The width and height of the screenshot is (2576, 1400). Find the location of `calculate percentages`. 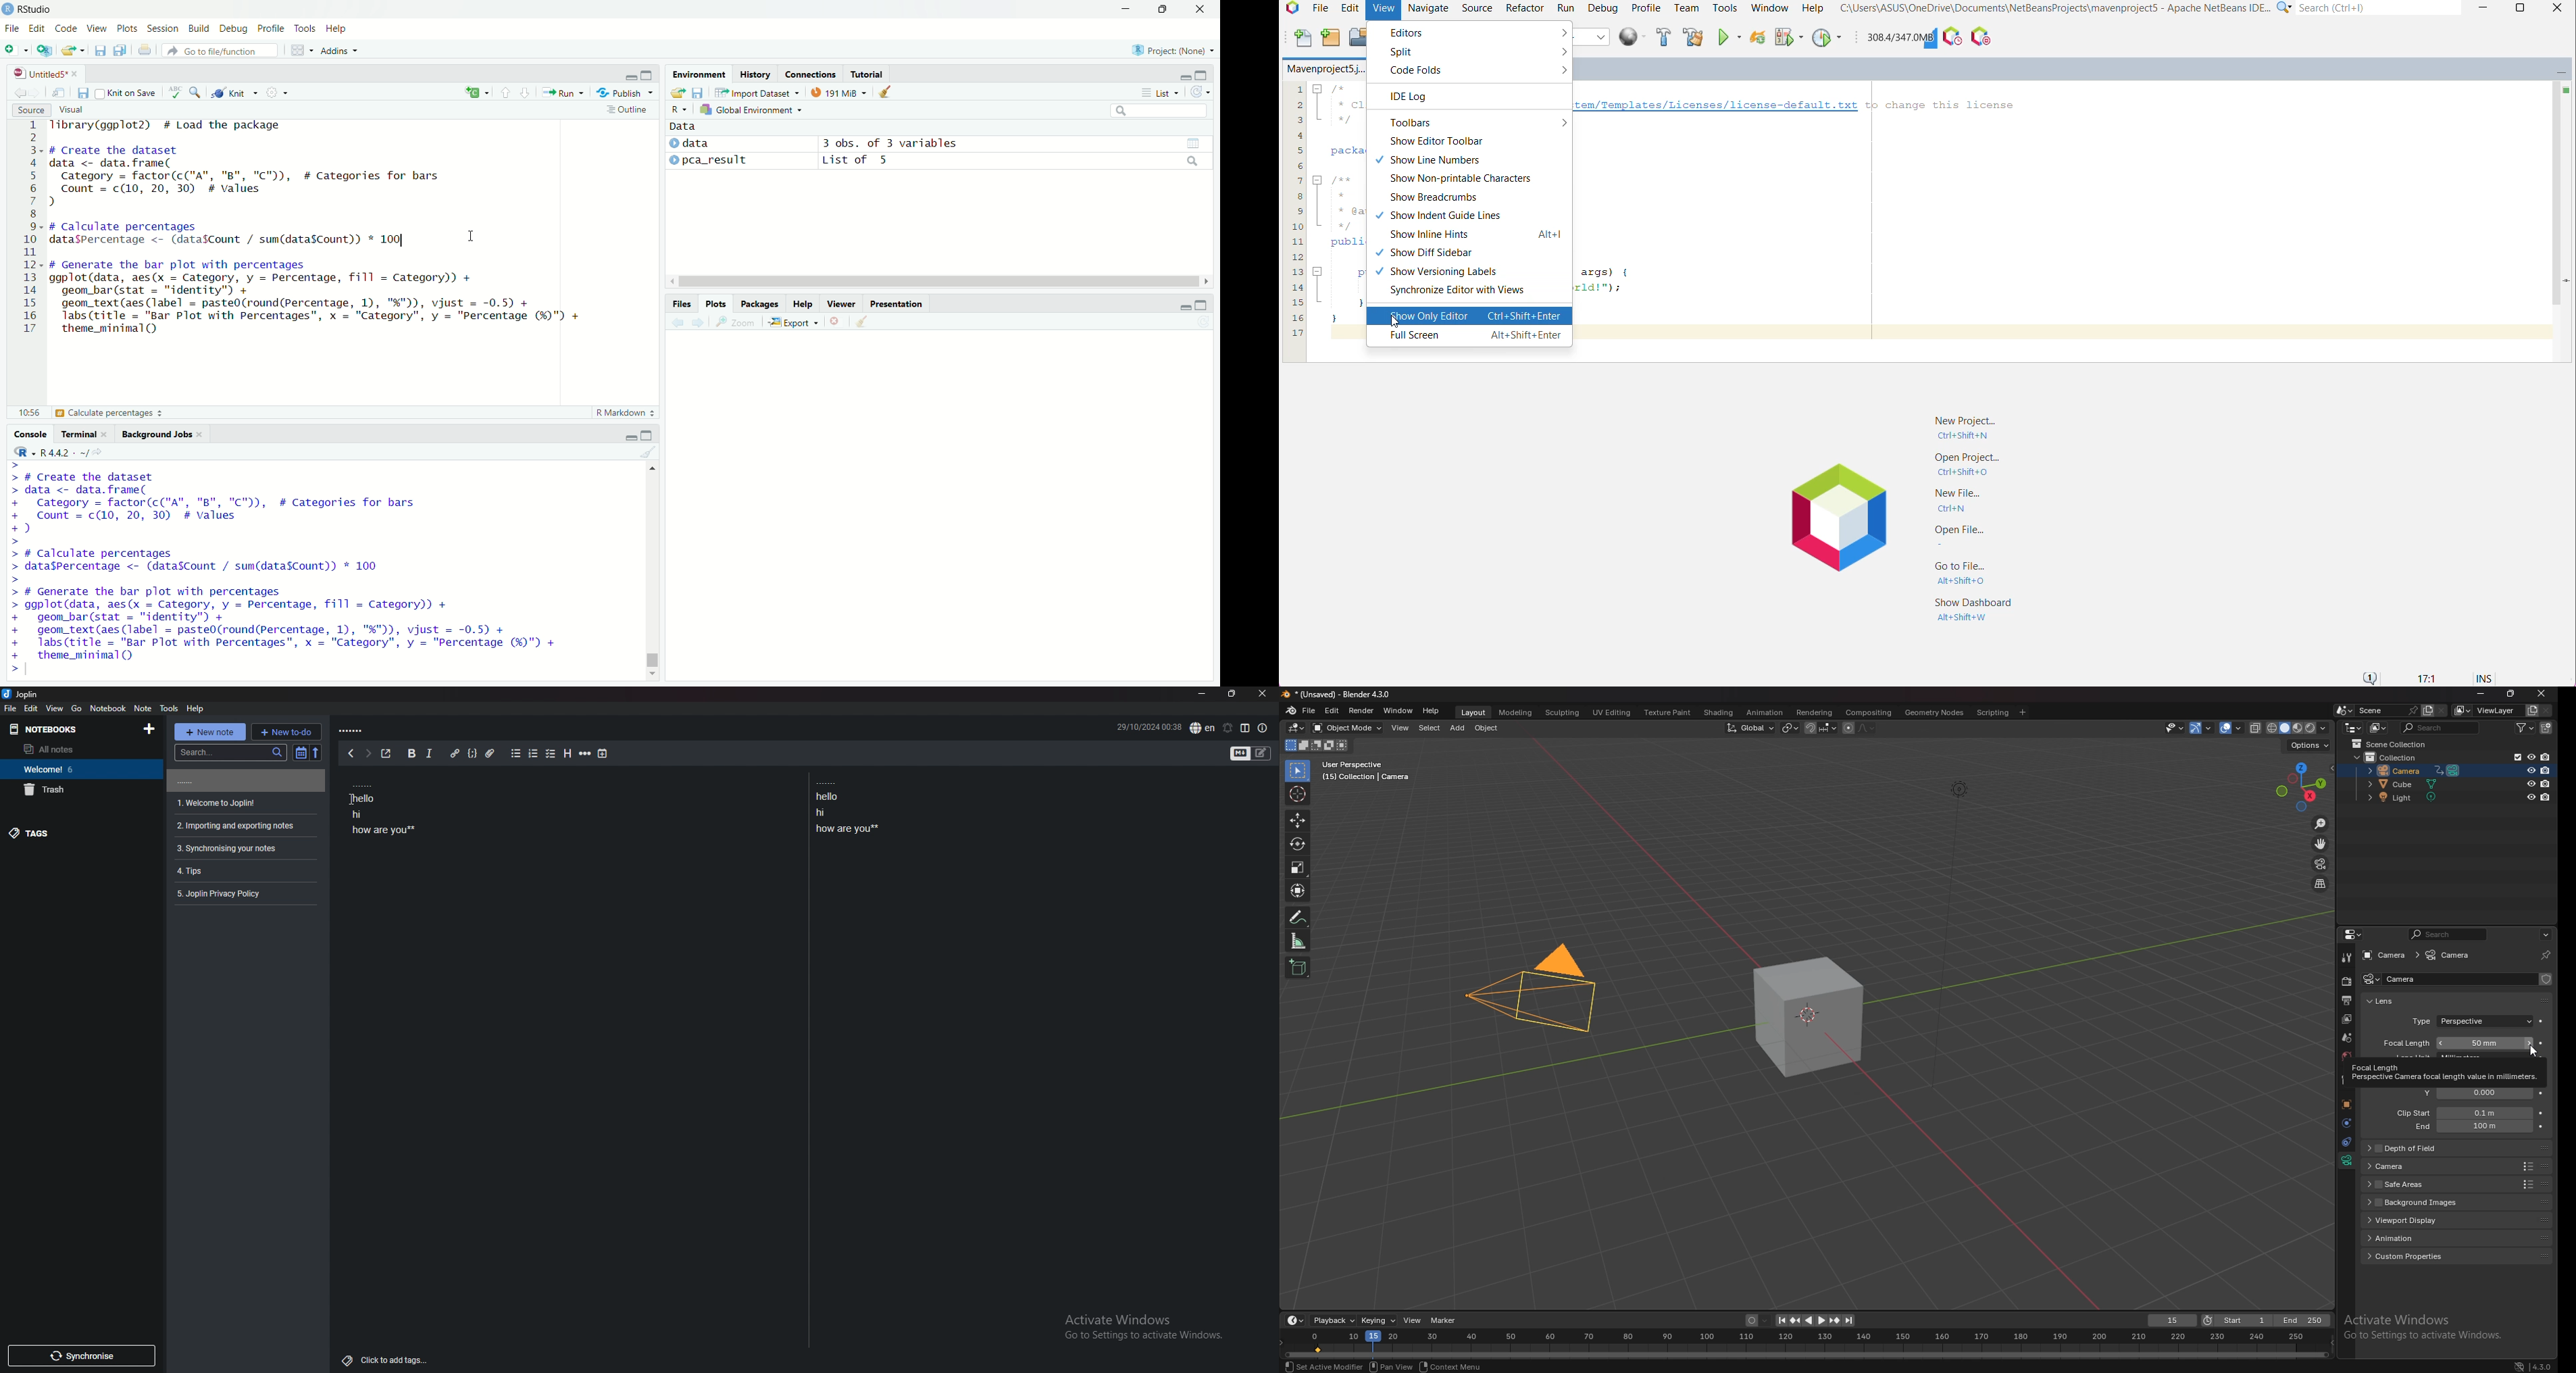

calculate percentages is located at coordinates (90, 413).